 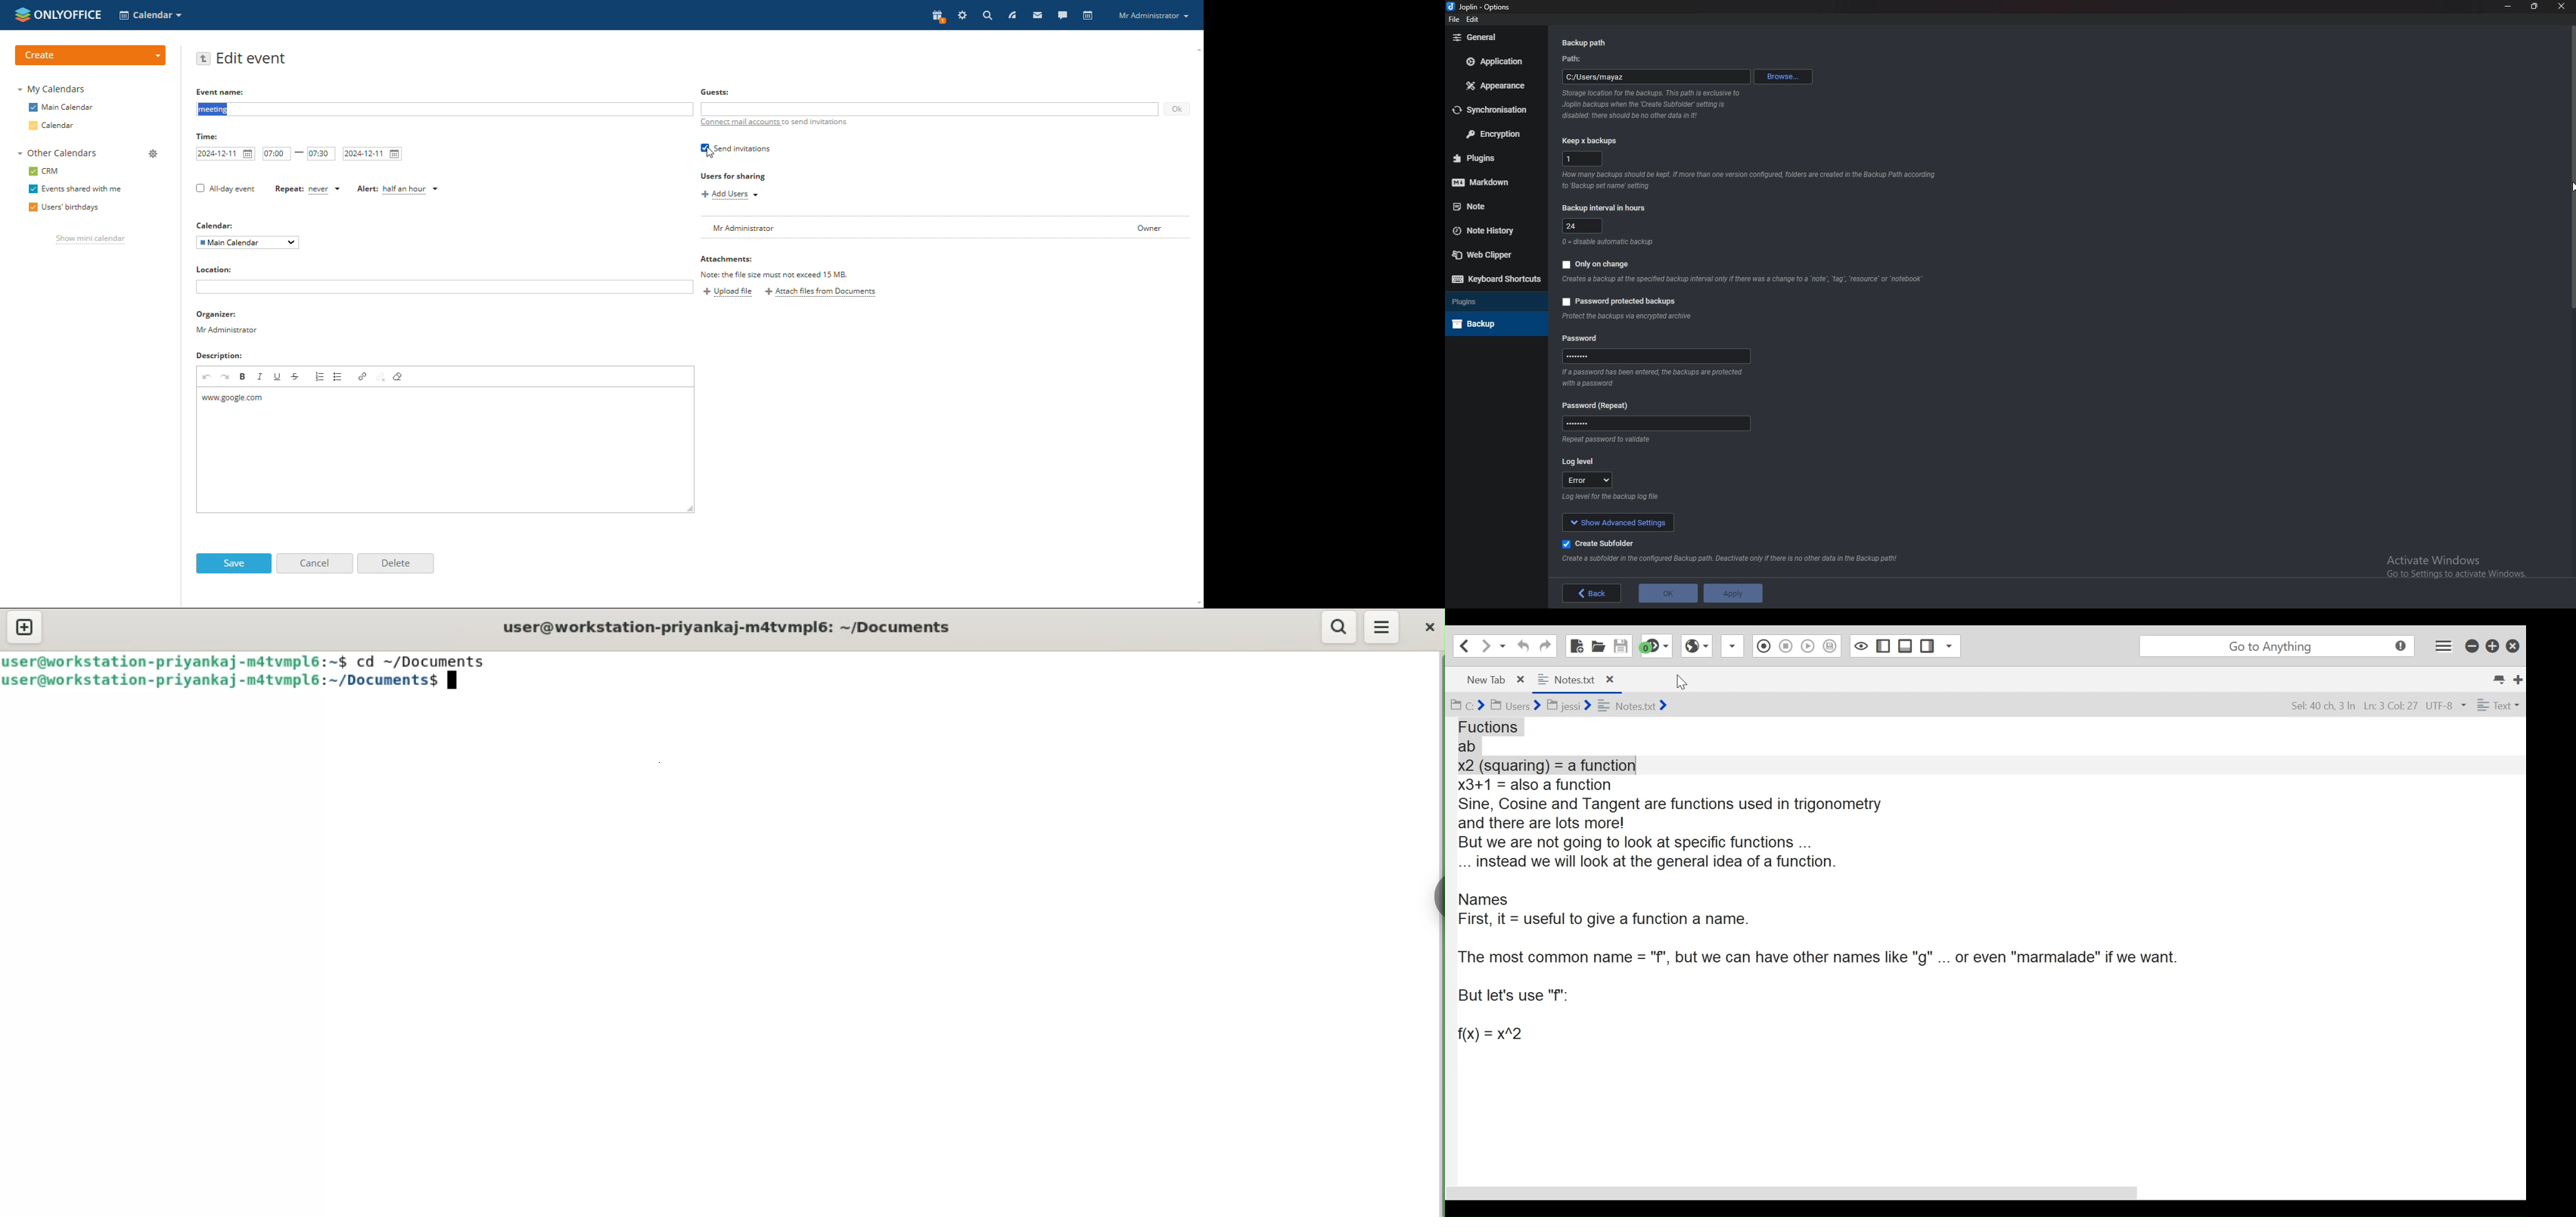 I want to click on 1, so click(x=1582, y=158).